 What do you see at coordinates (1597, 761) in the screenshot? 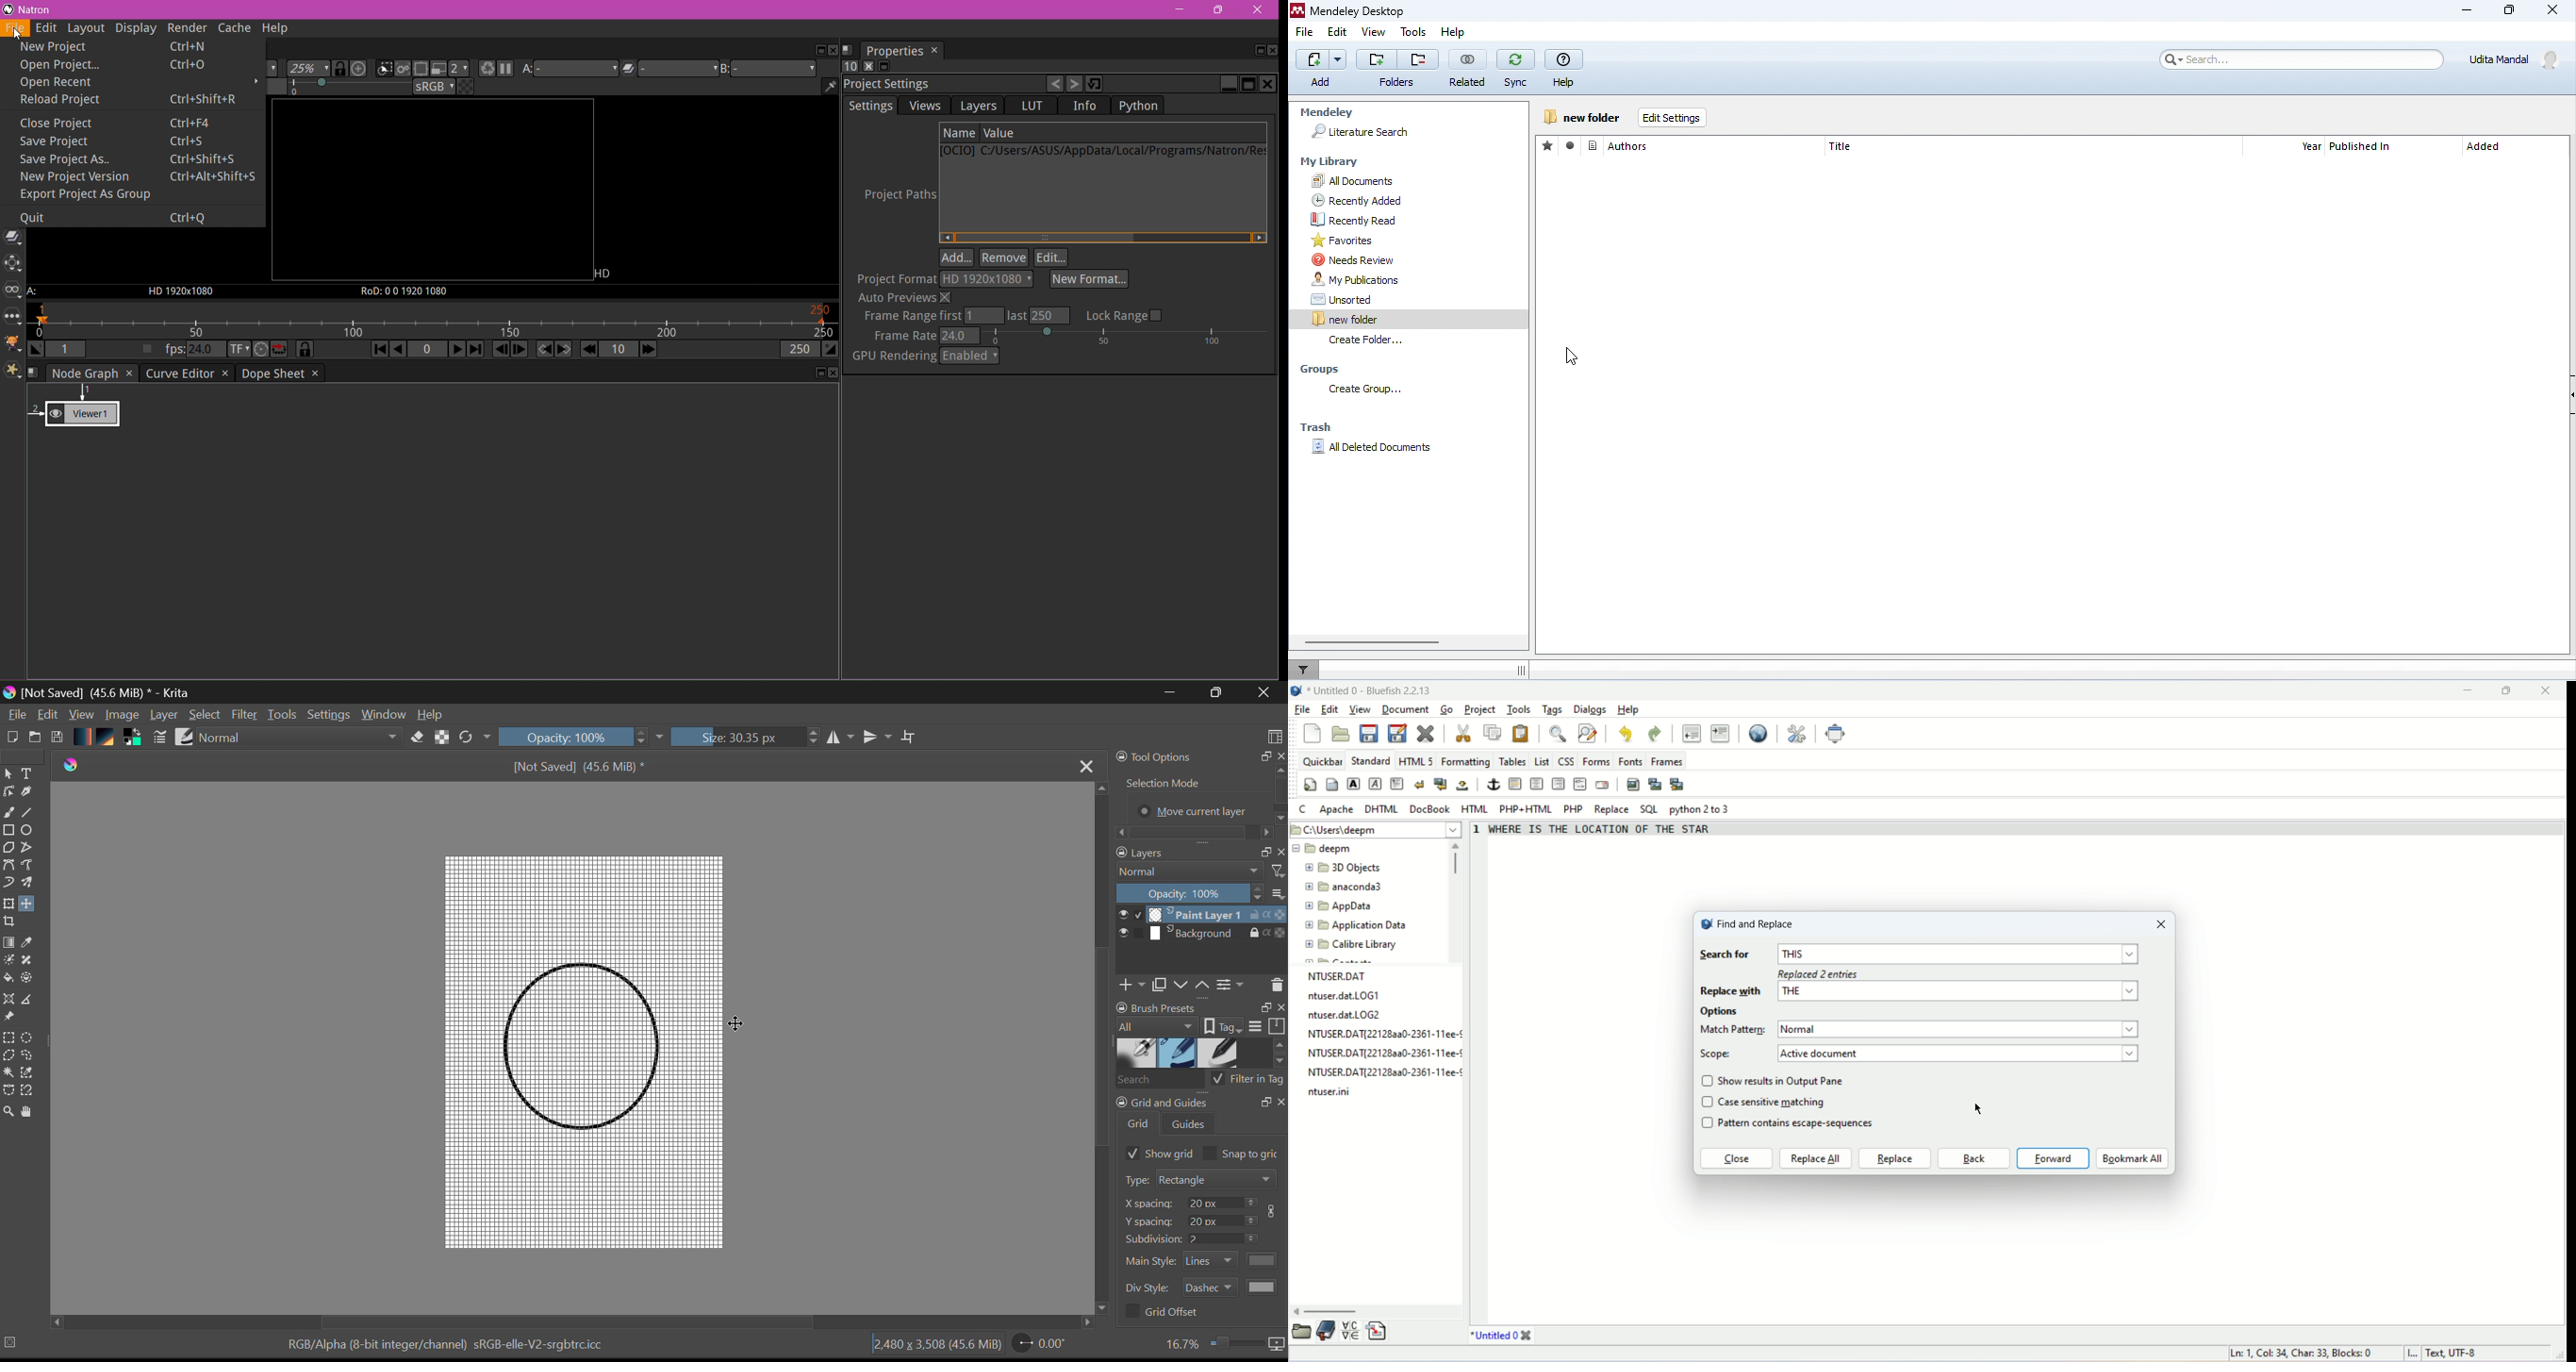
I see `forms` at bounding box center [1597, 761].